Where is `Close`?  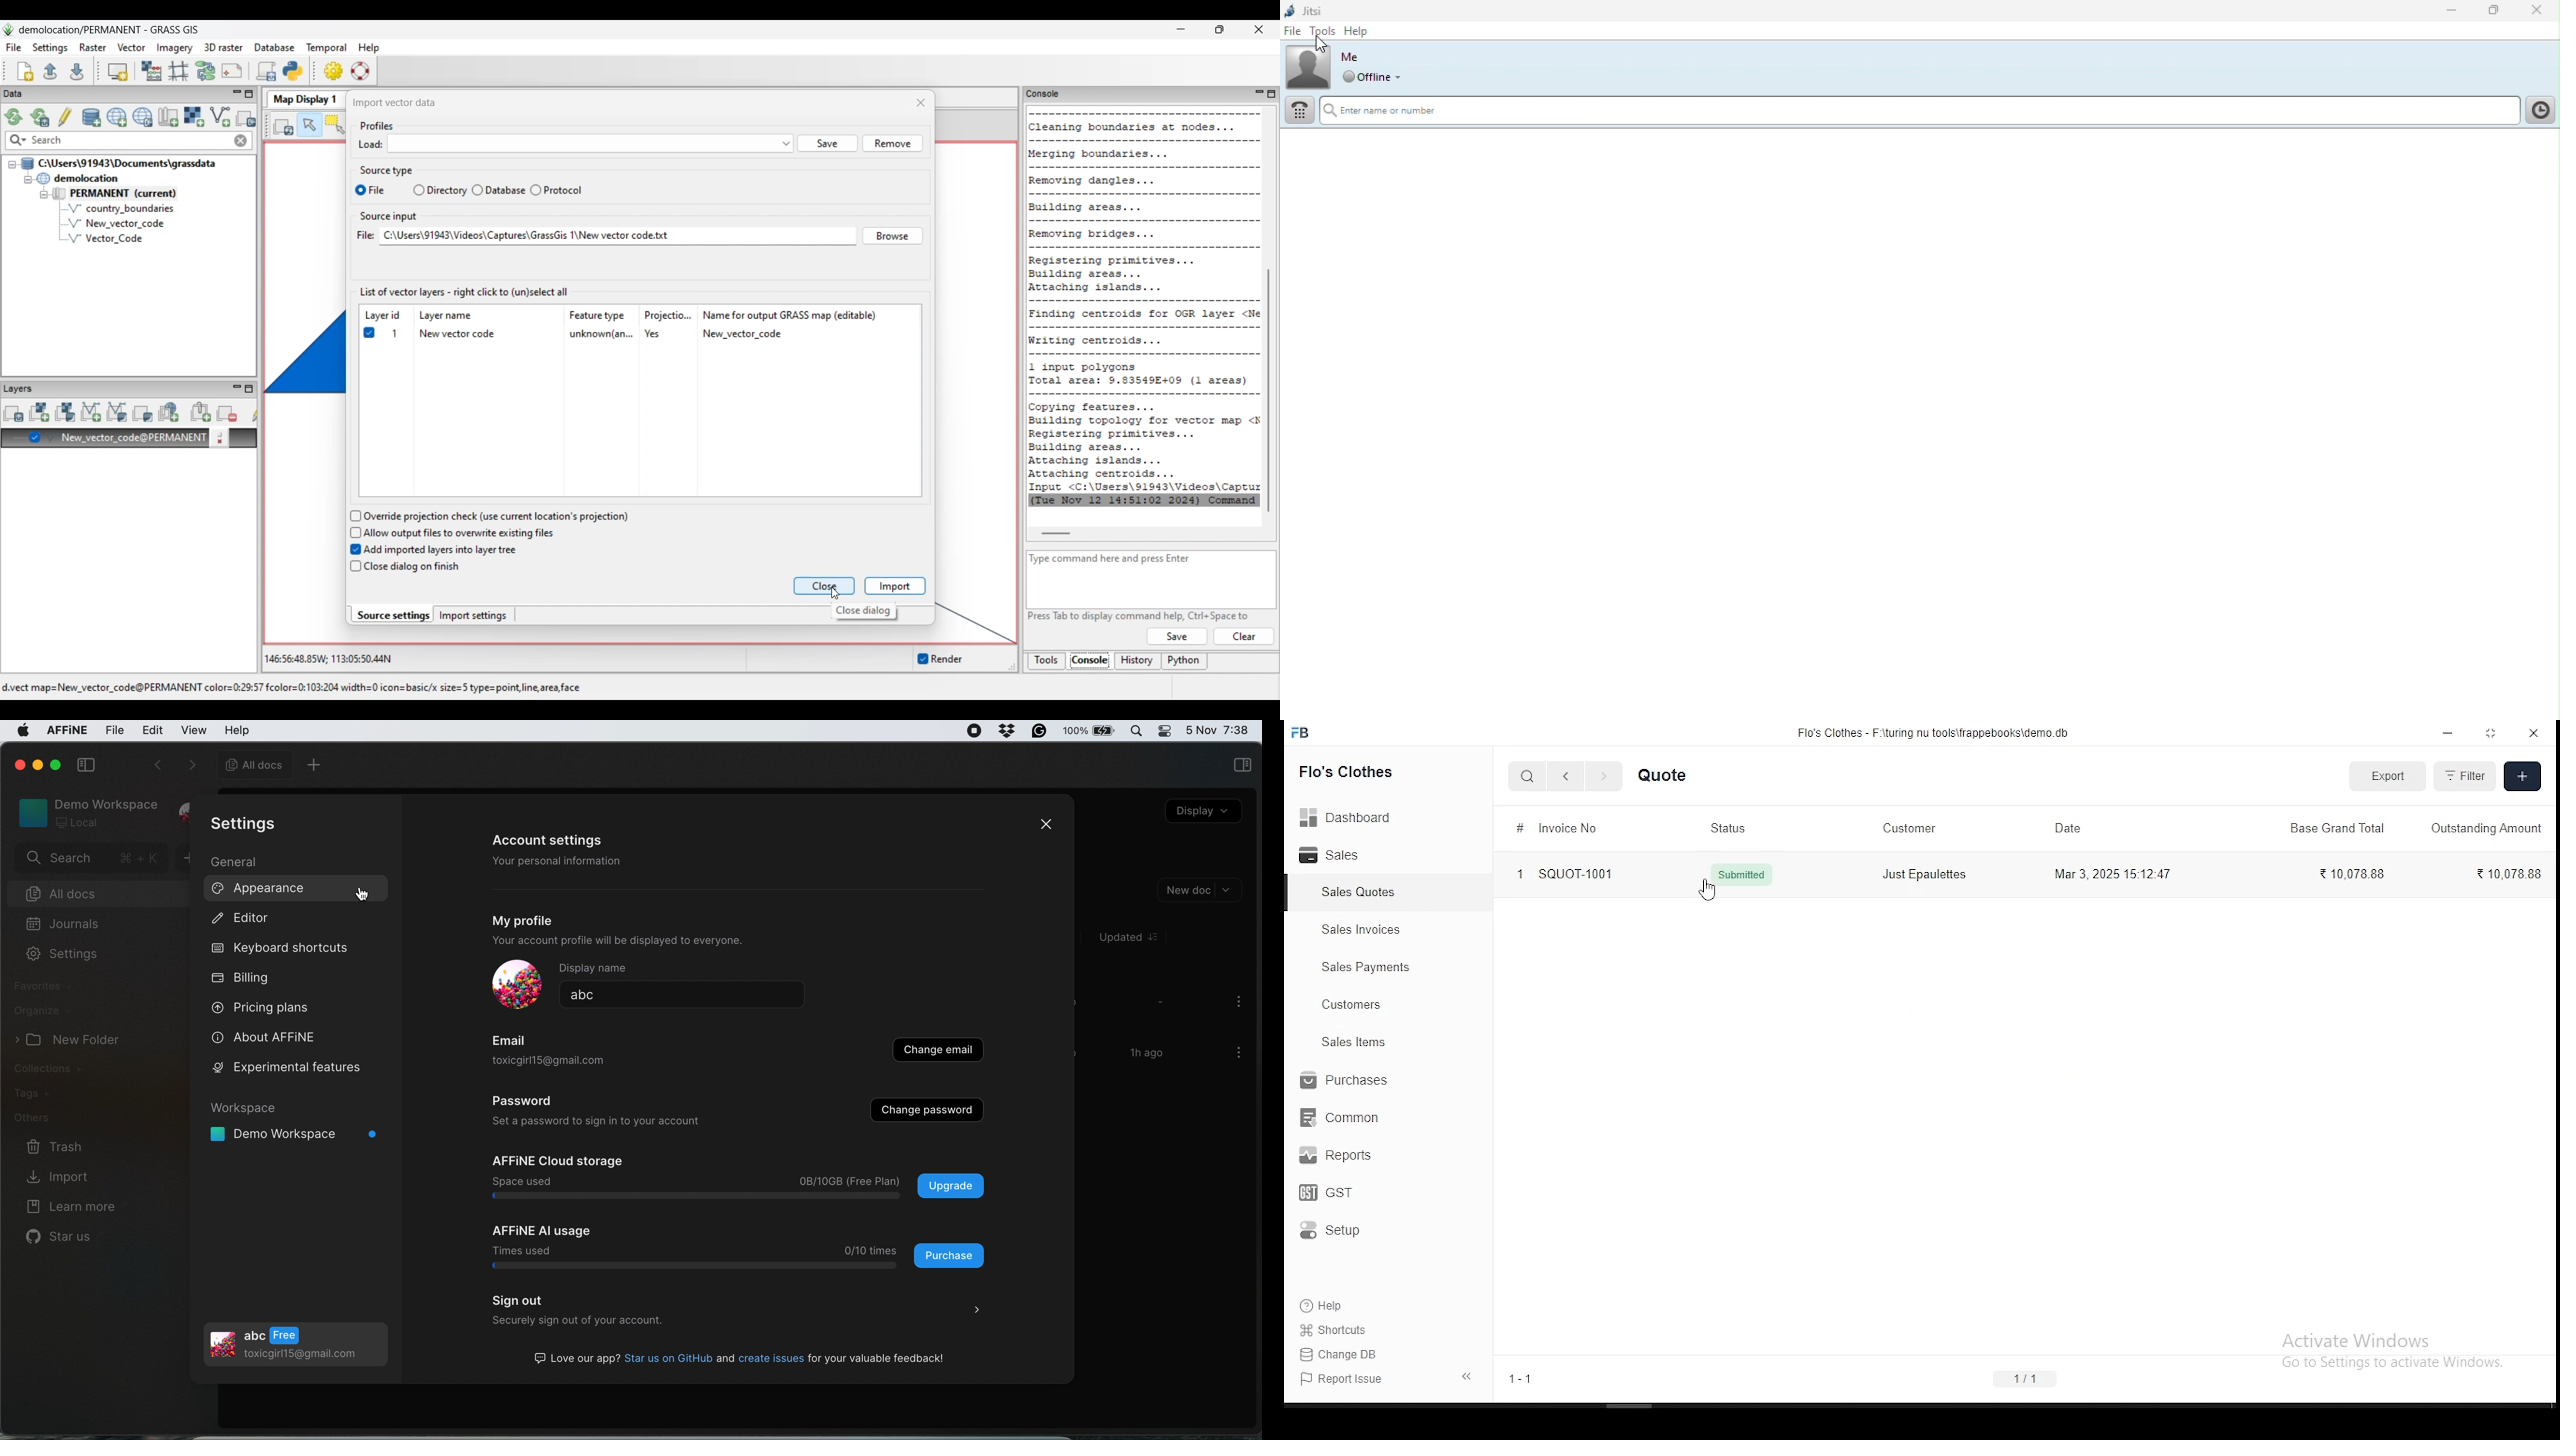
Close is located at coordinates (2537, 11).